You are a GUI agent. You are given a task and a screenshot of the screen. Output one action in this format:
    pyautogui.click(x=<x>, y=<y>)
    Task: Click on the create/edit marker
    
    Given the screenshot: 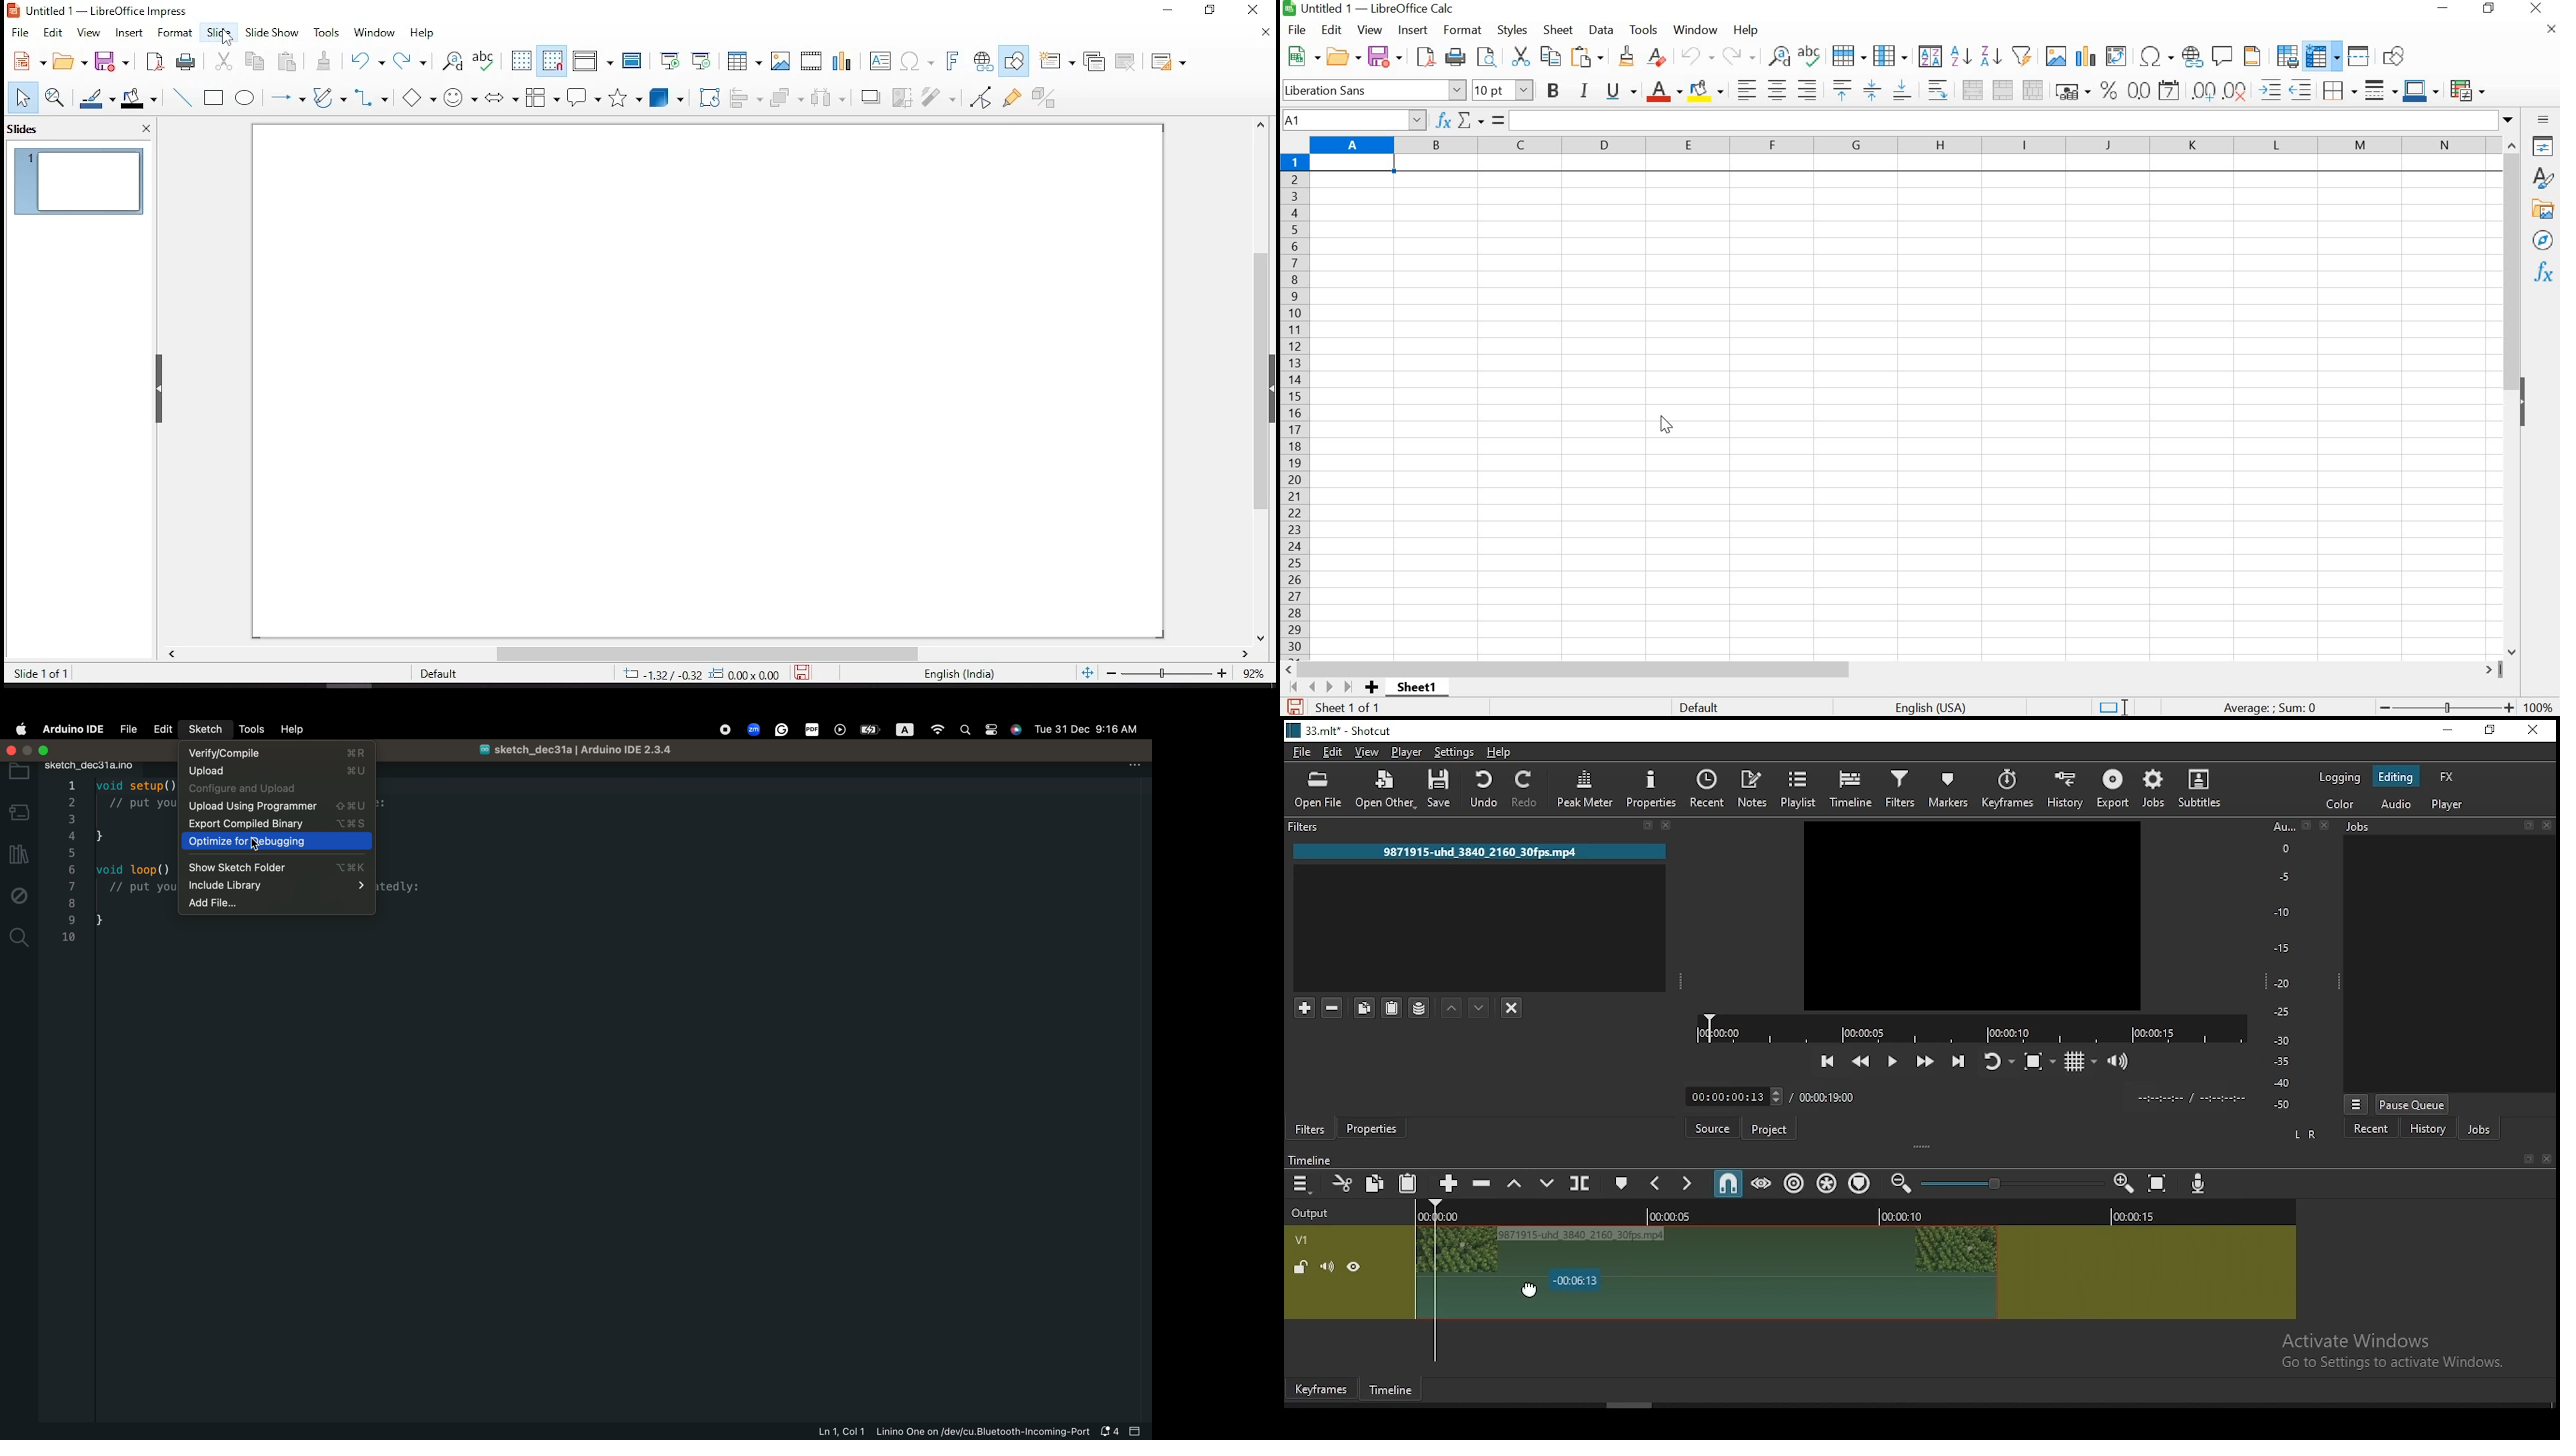 What is the action you would take?
    pyautogui.click(x=1623, y=1184)
    